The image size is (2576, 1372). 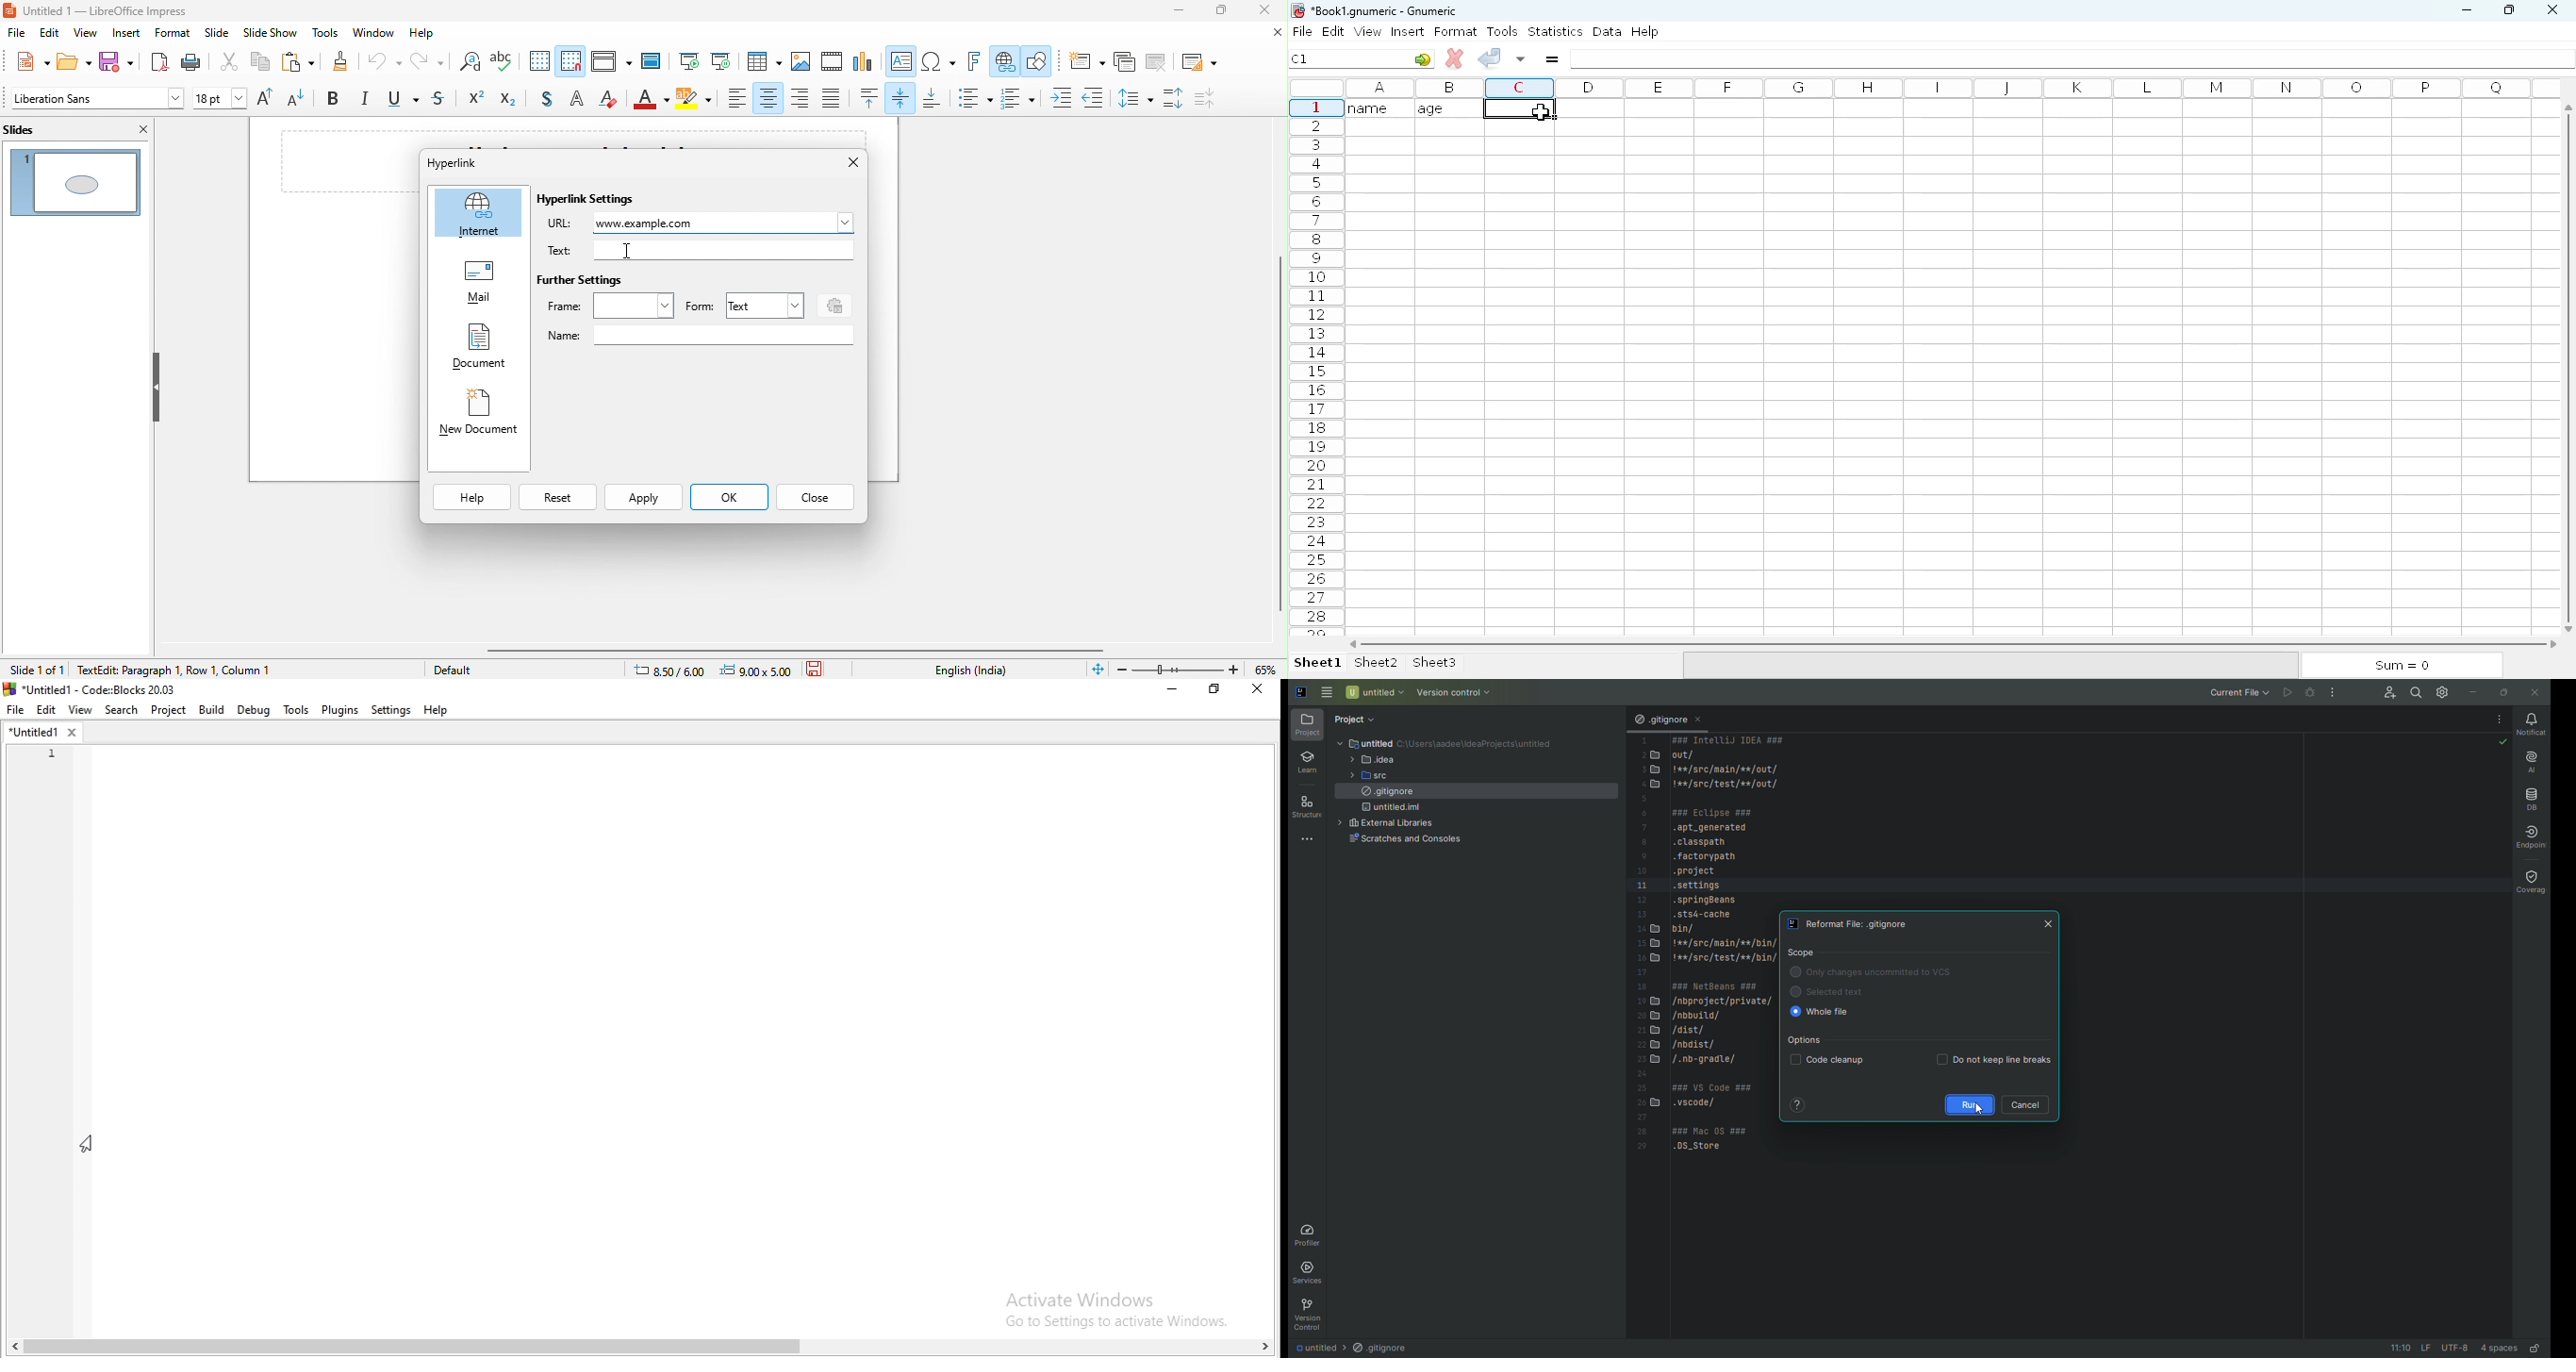 What do you see at coordinates (1021, 98) in the screenshot?
I see `toggle ordered list` at bounding box center [1021, 98].